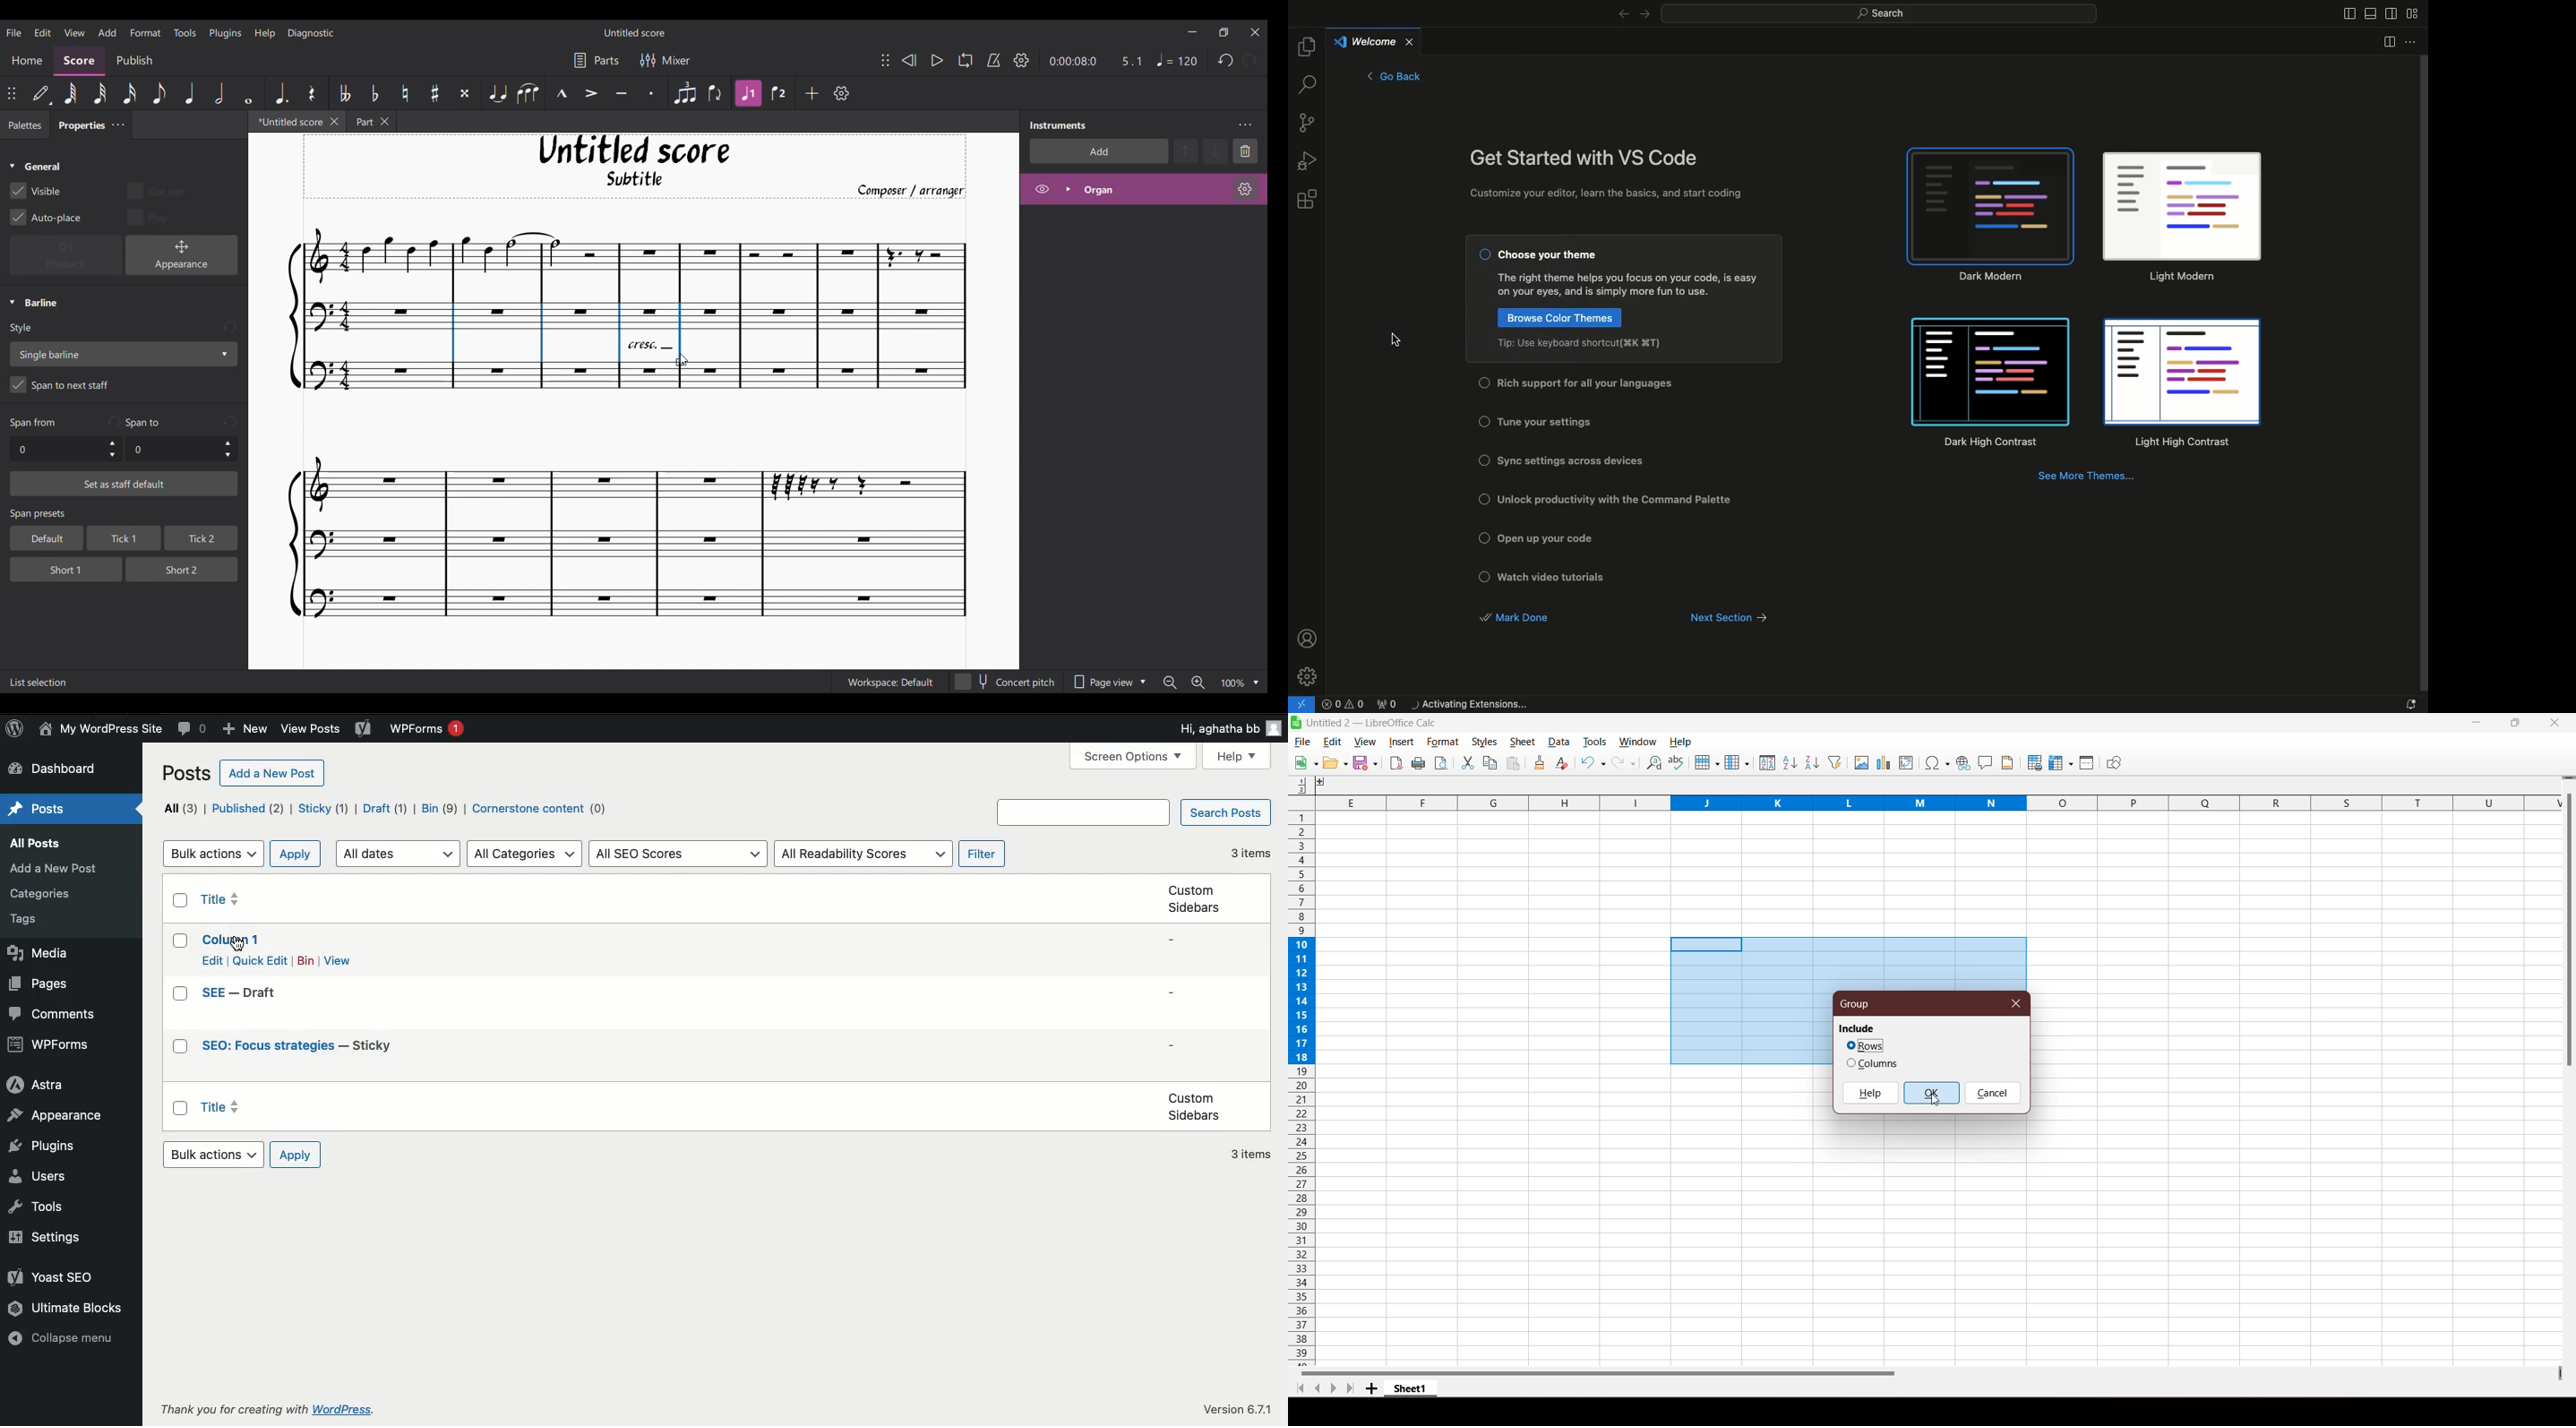 This screenshot has width=2576, height=1428. What do you see at coordinates (77, 127) in the screenshot?
I see `Properties tab, current selection` at bounding box center [77, 127].